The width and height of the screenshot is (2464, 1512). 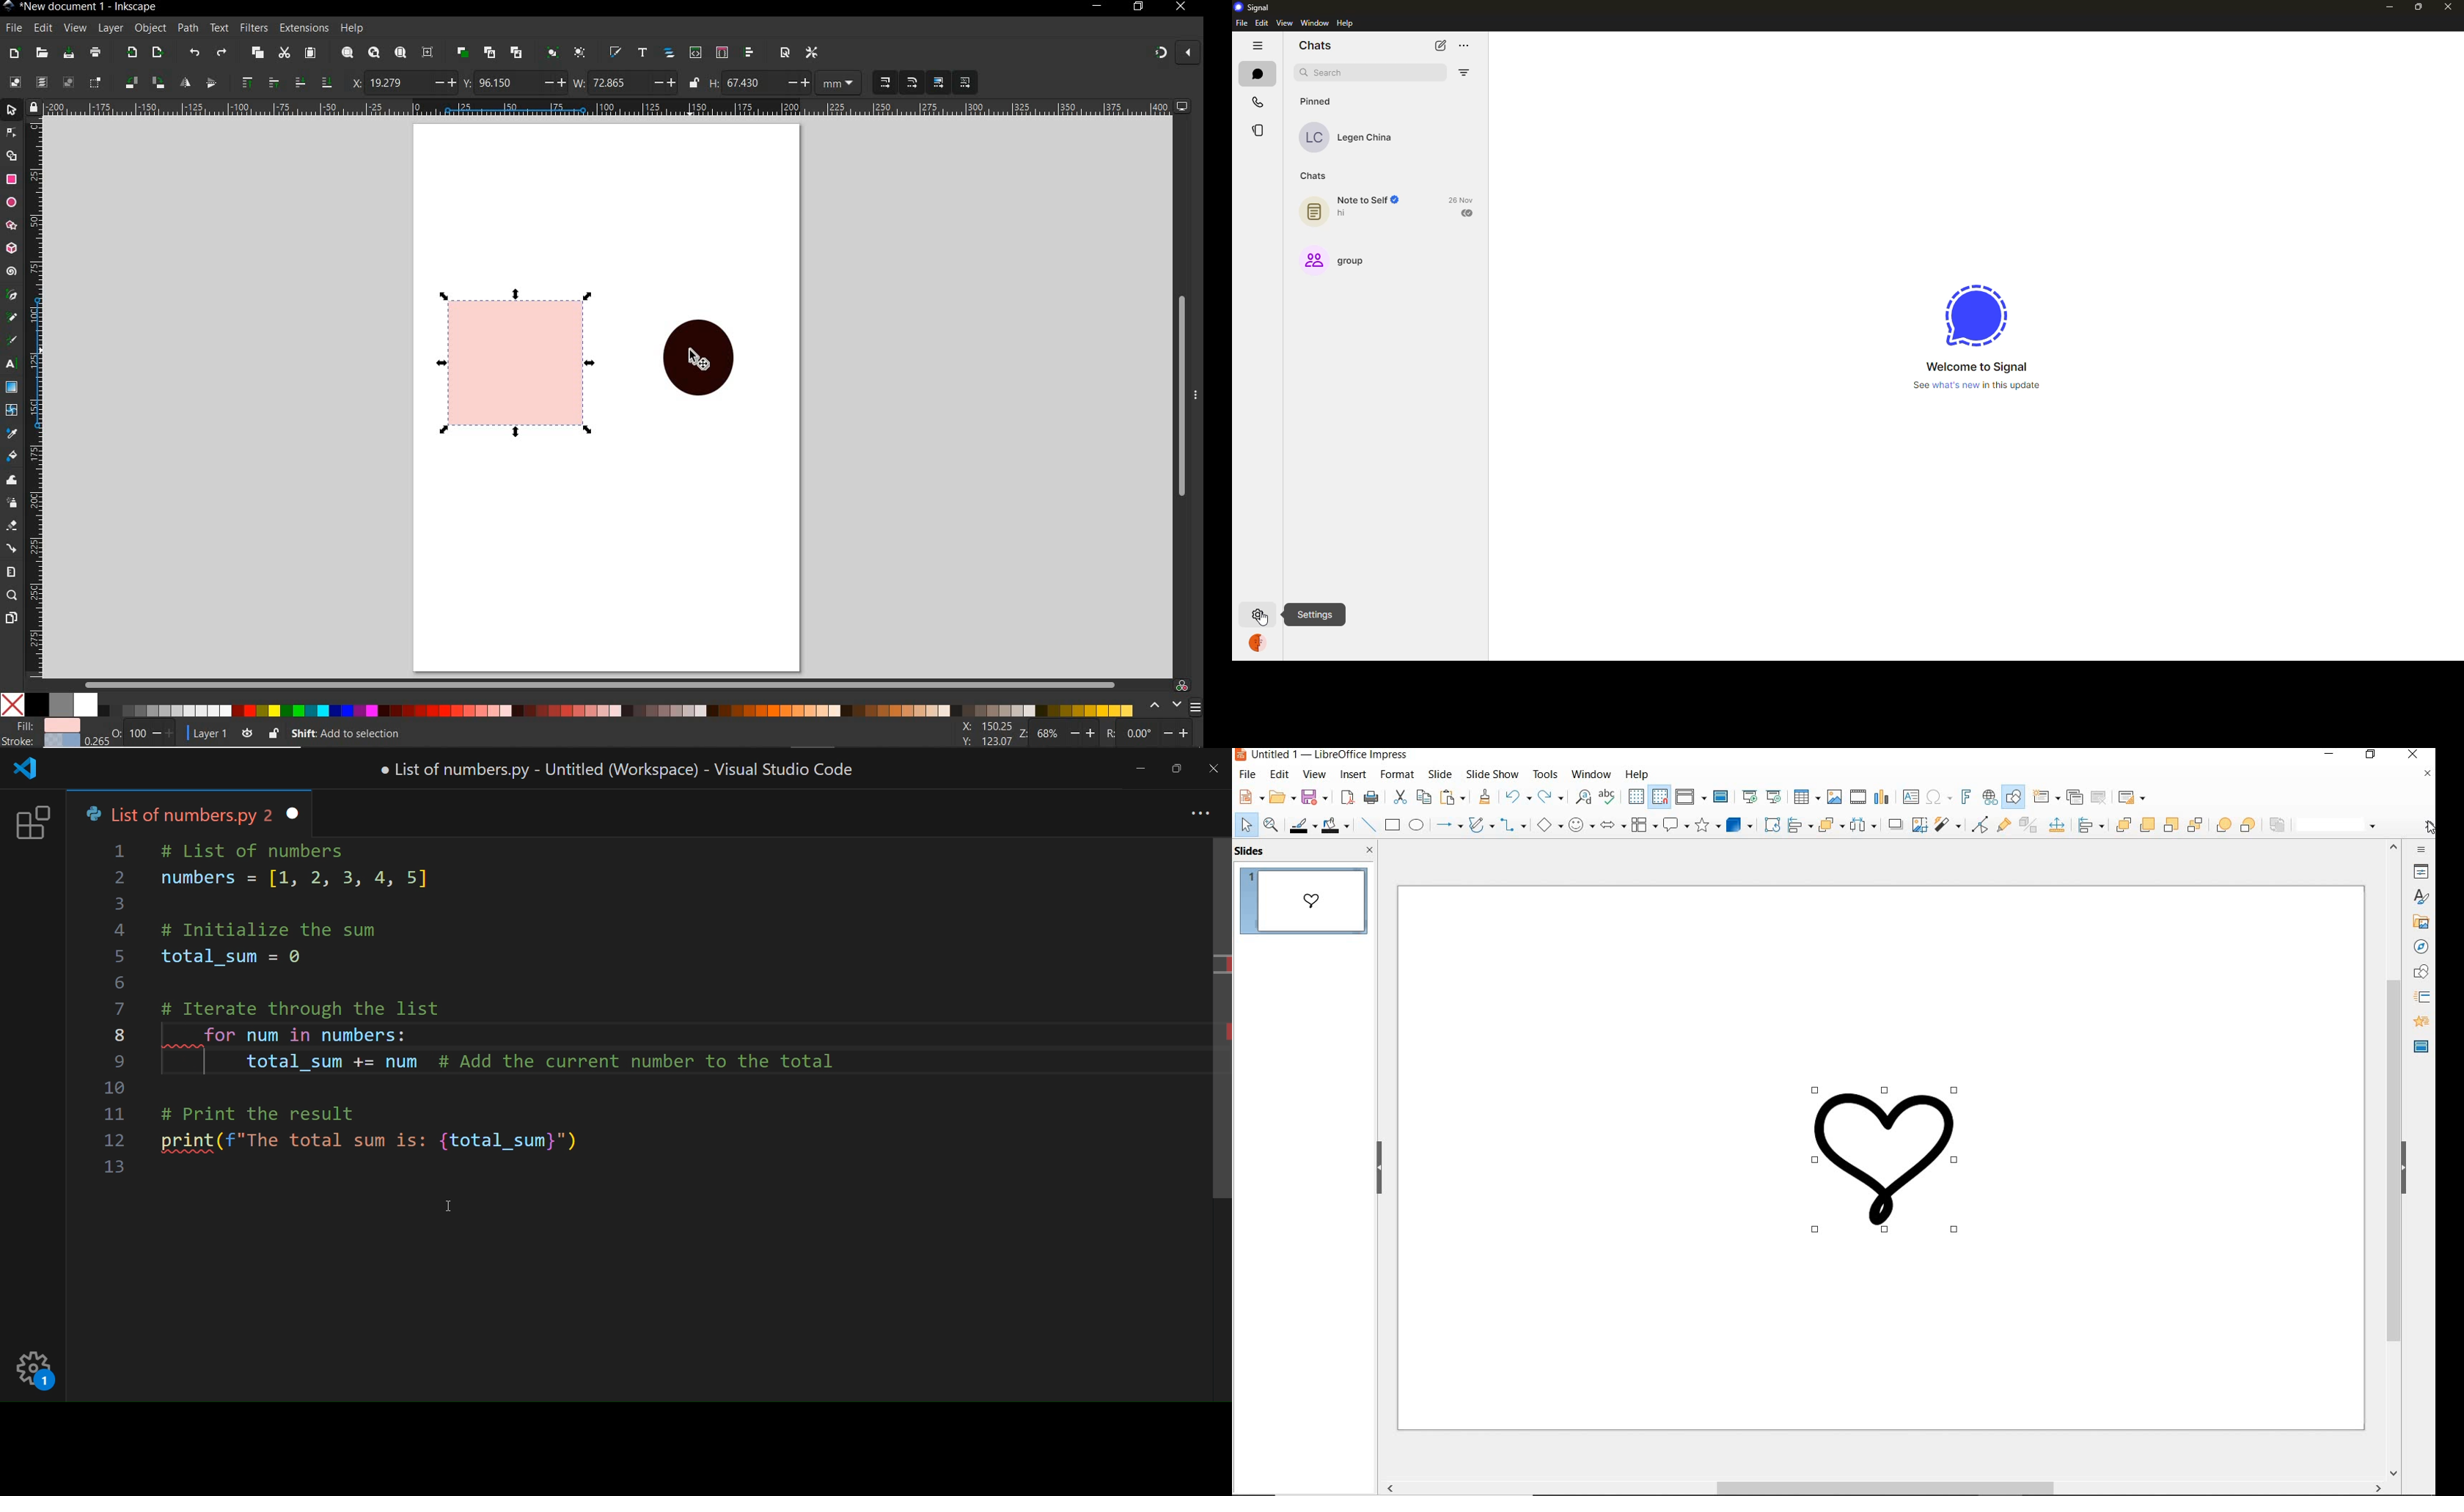 I want to click on block arrows, so click(x=1612, y=825).